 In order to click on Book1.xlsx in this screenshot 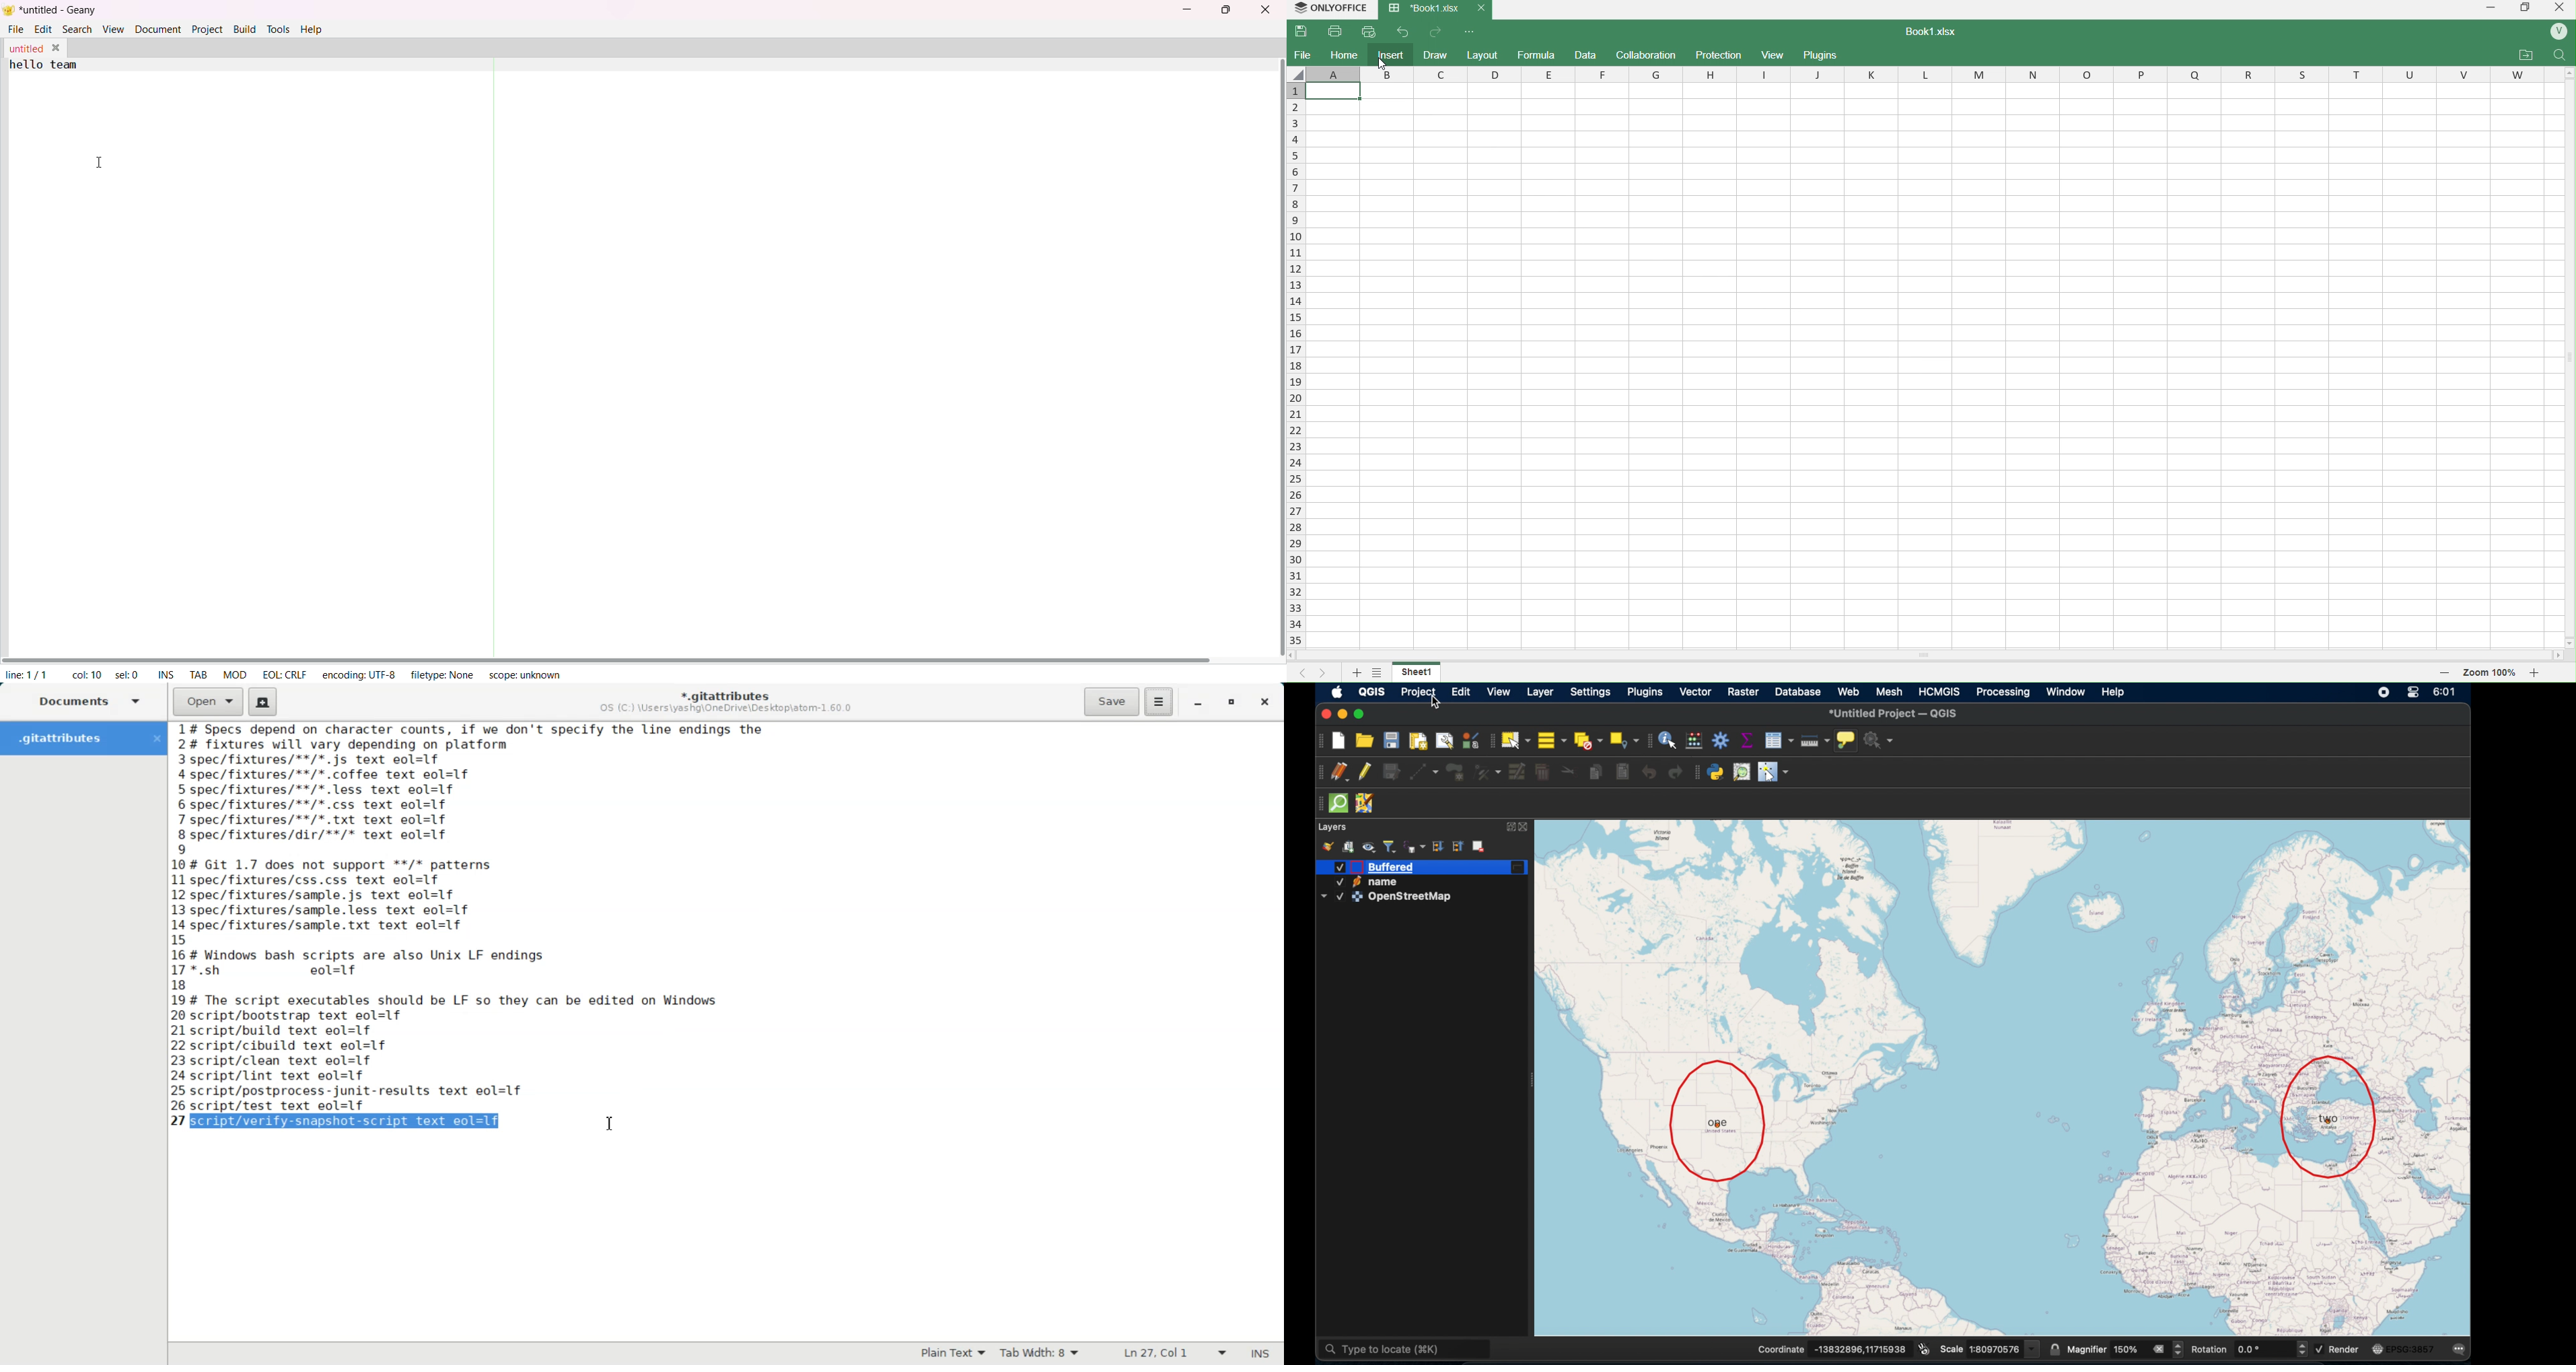, I will do `click(1423, 9)`.